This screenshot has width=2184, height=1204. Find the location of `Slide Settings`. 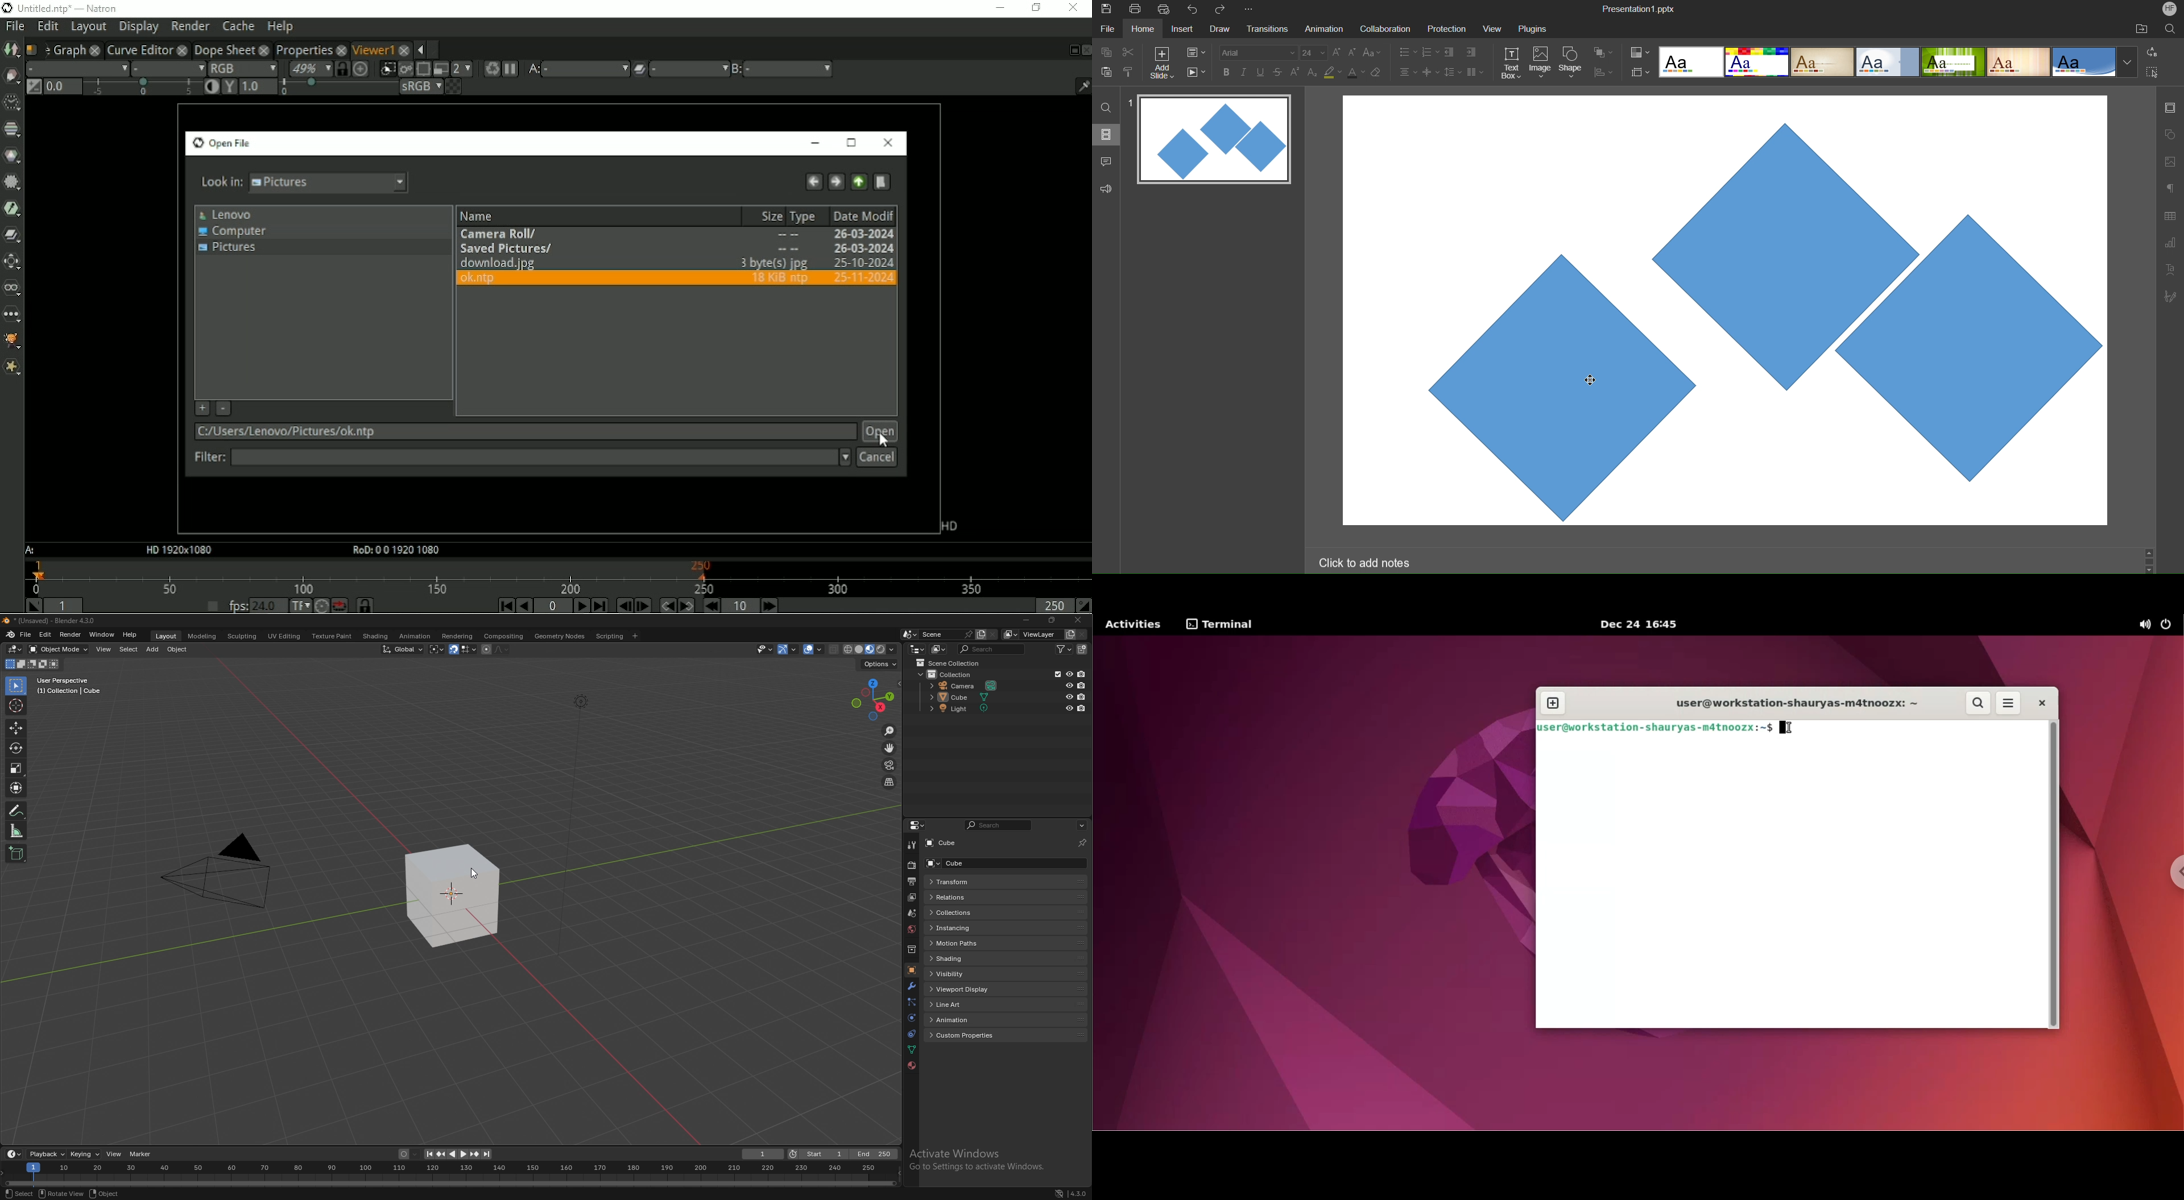

Slide Settings is located at coordinates (2169, 107).